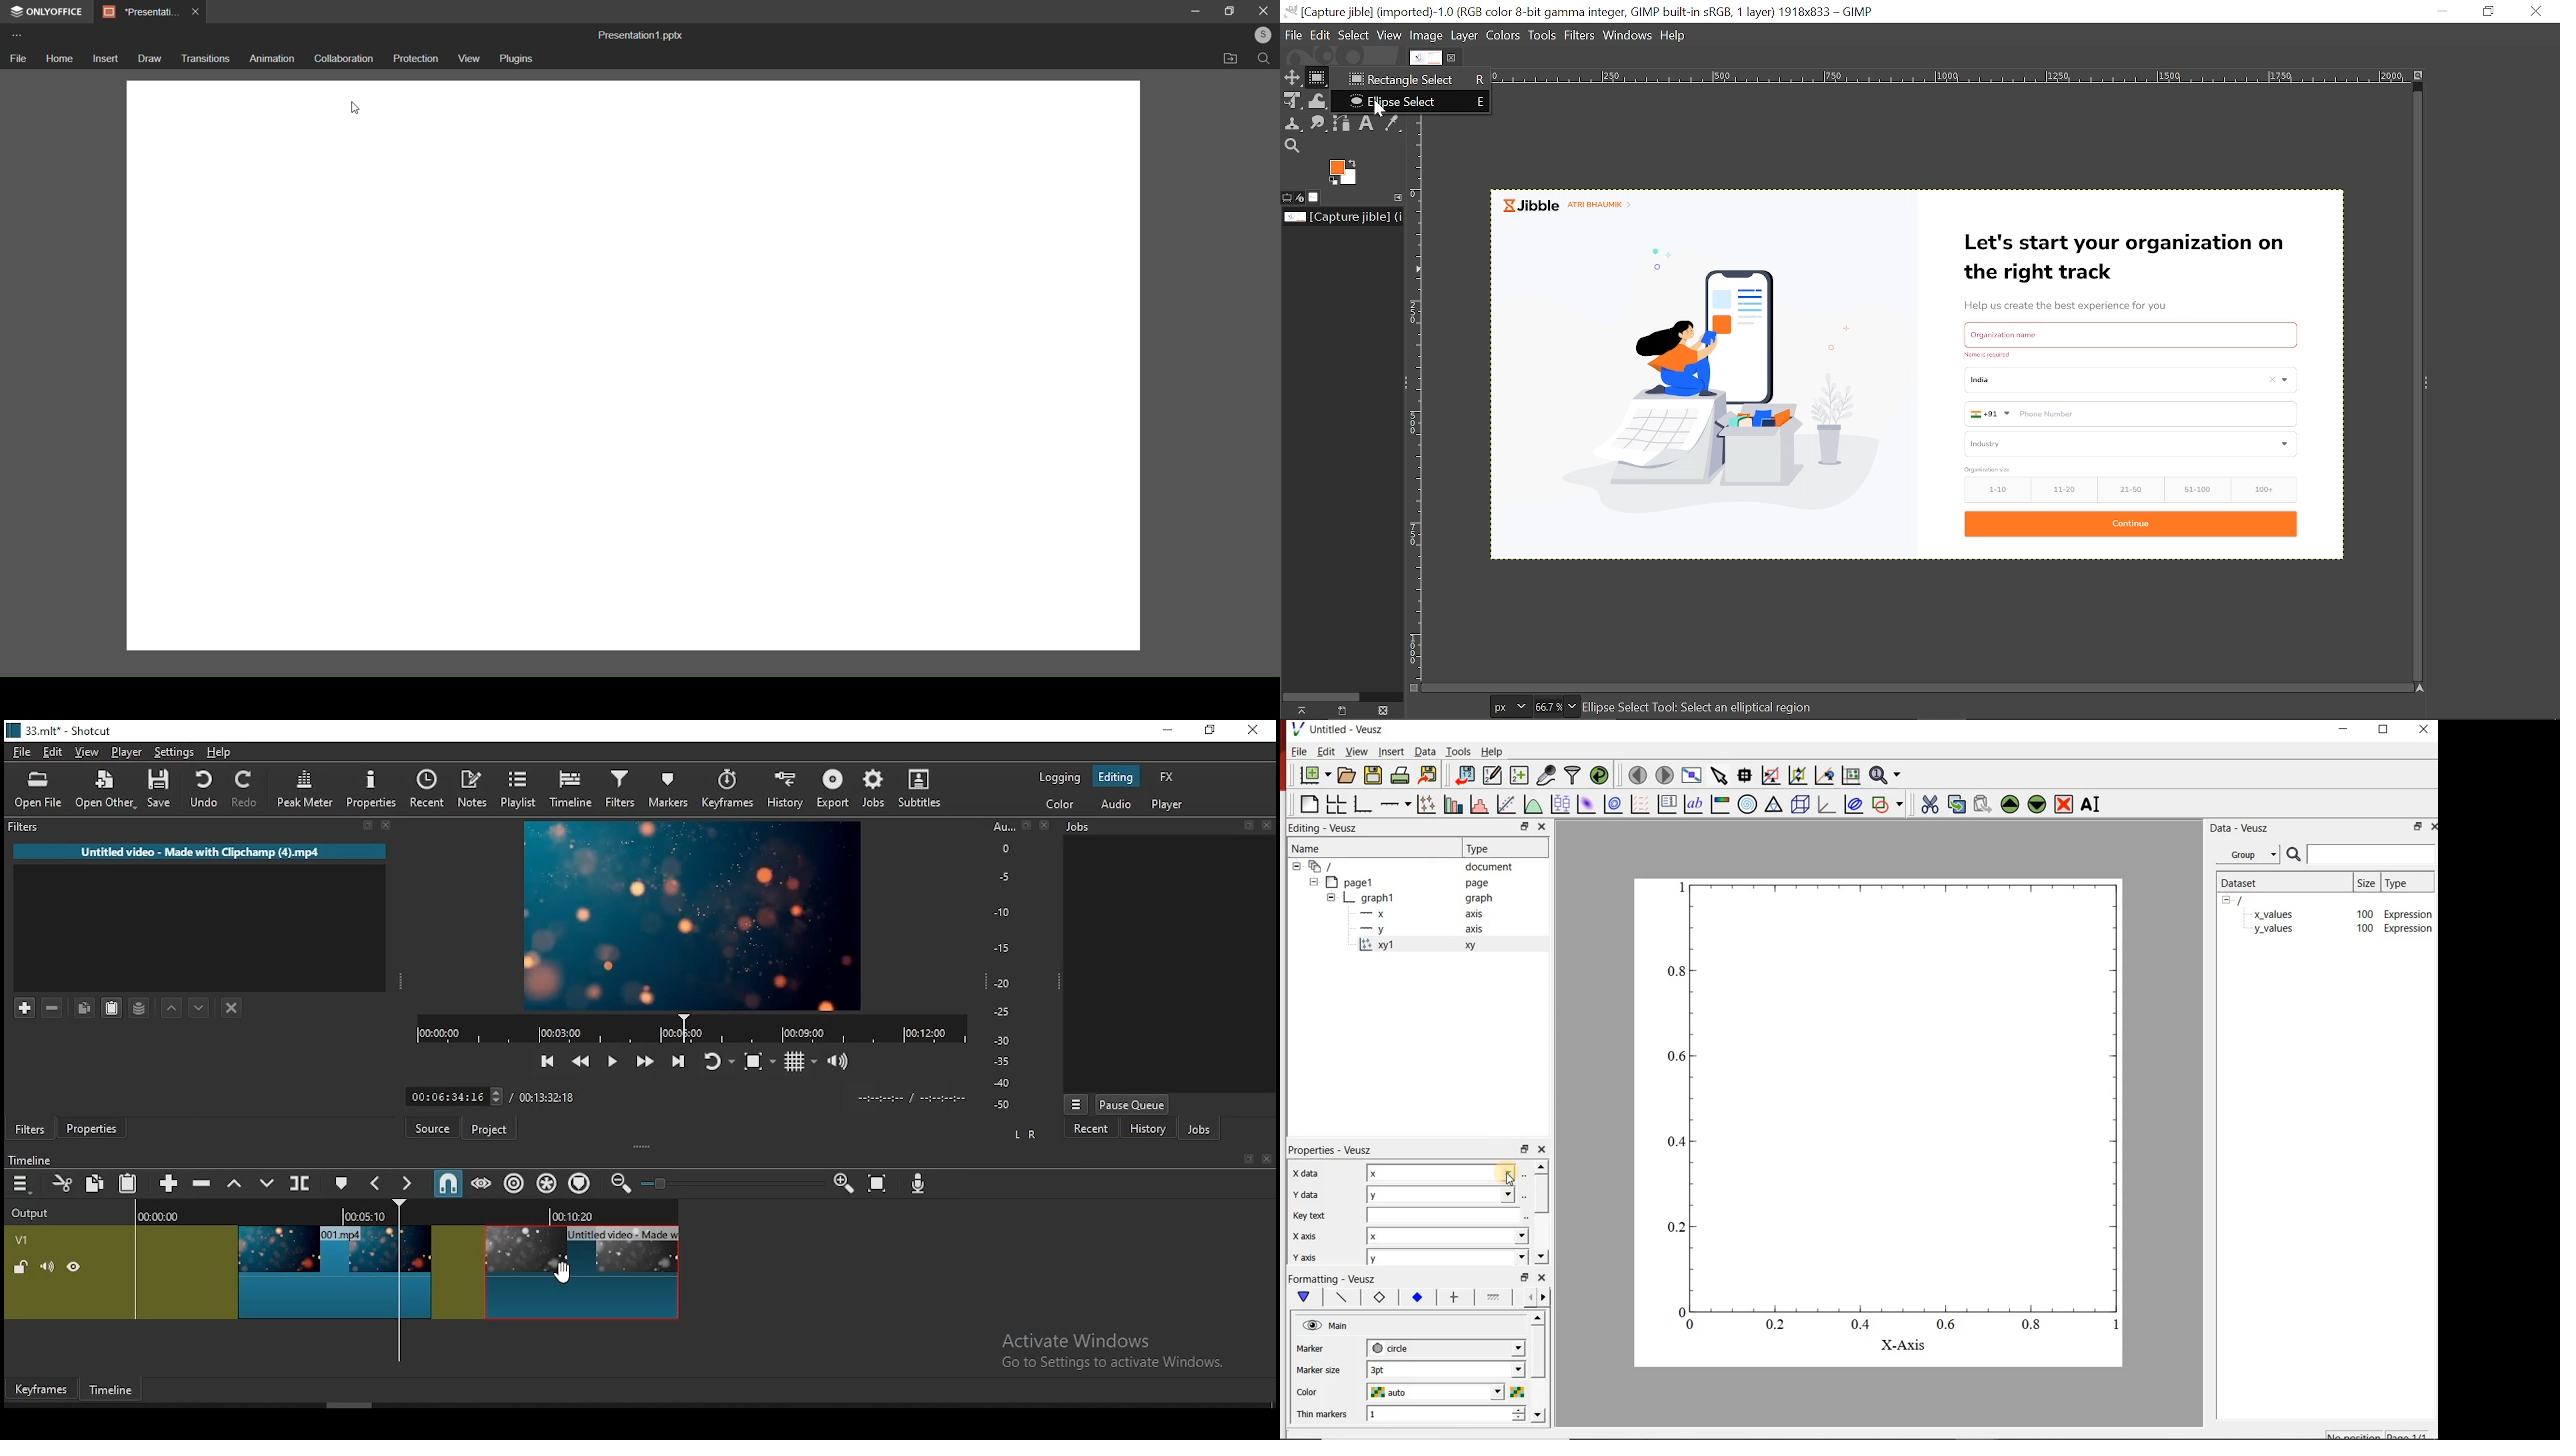  Describe the element at coordinates (1377, 946) in the screenshot. I see `x='x', y='y', marker='circle'` at that location.